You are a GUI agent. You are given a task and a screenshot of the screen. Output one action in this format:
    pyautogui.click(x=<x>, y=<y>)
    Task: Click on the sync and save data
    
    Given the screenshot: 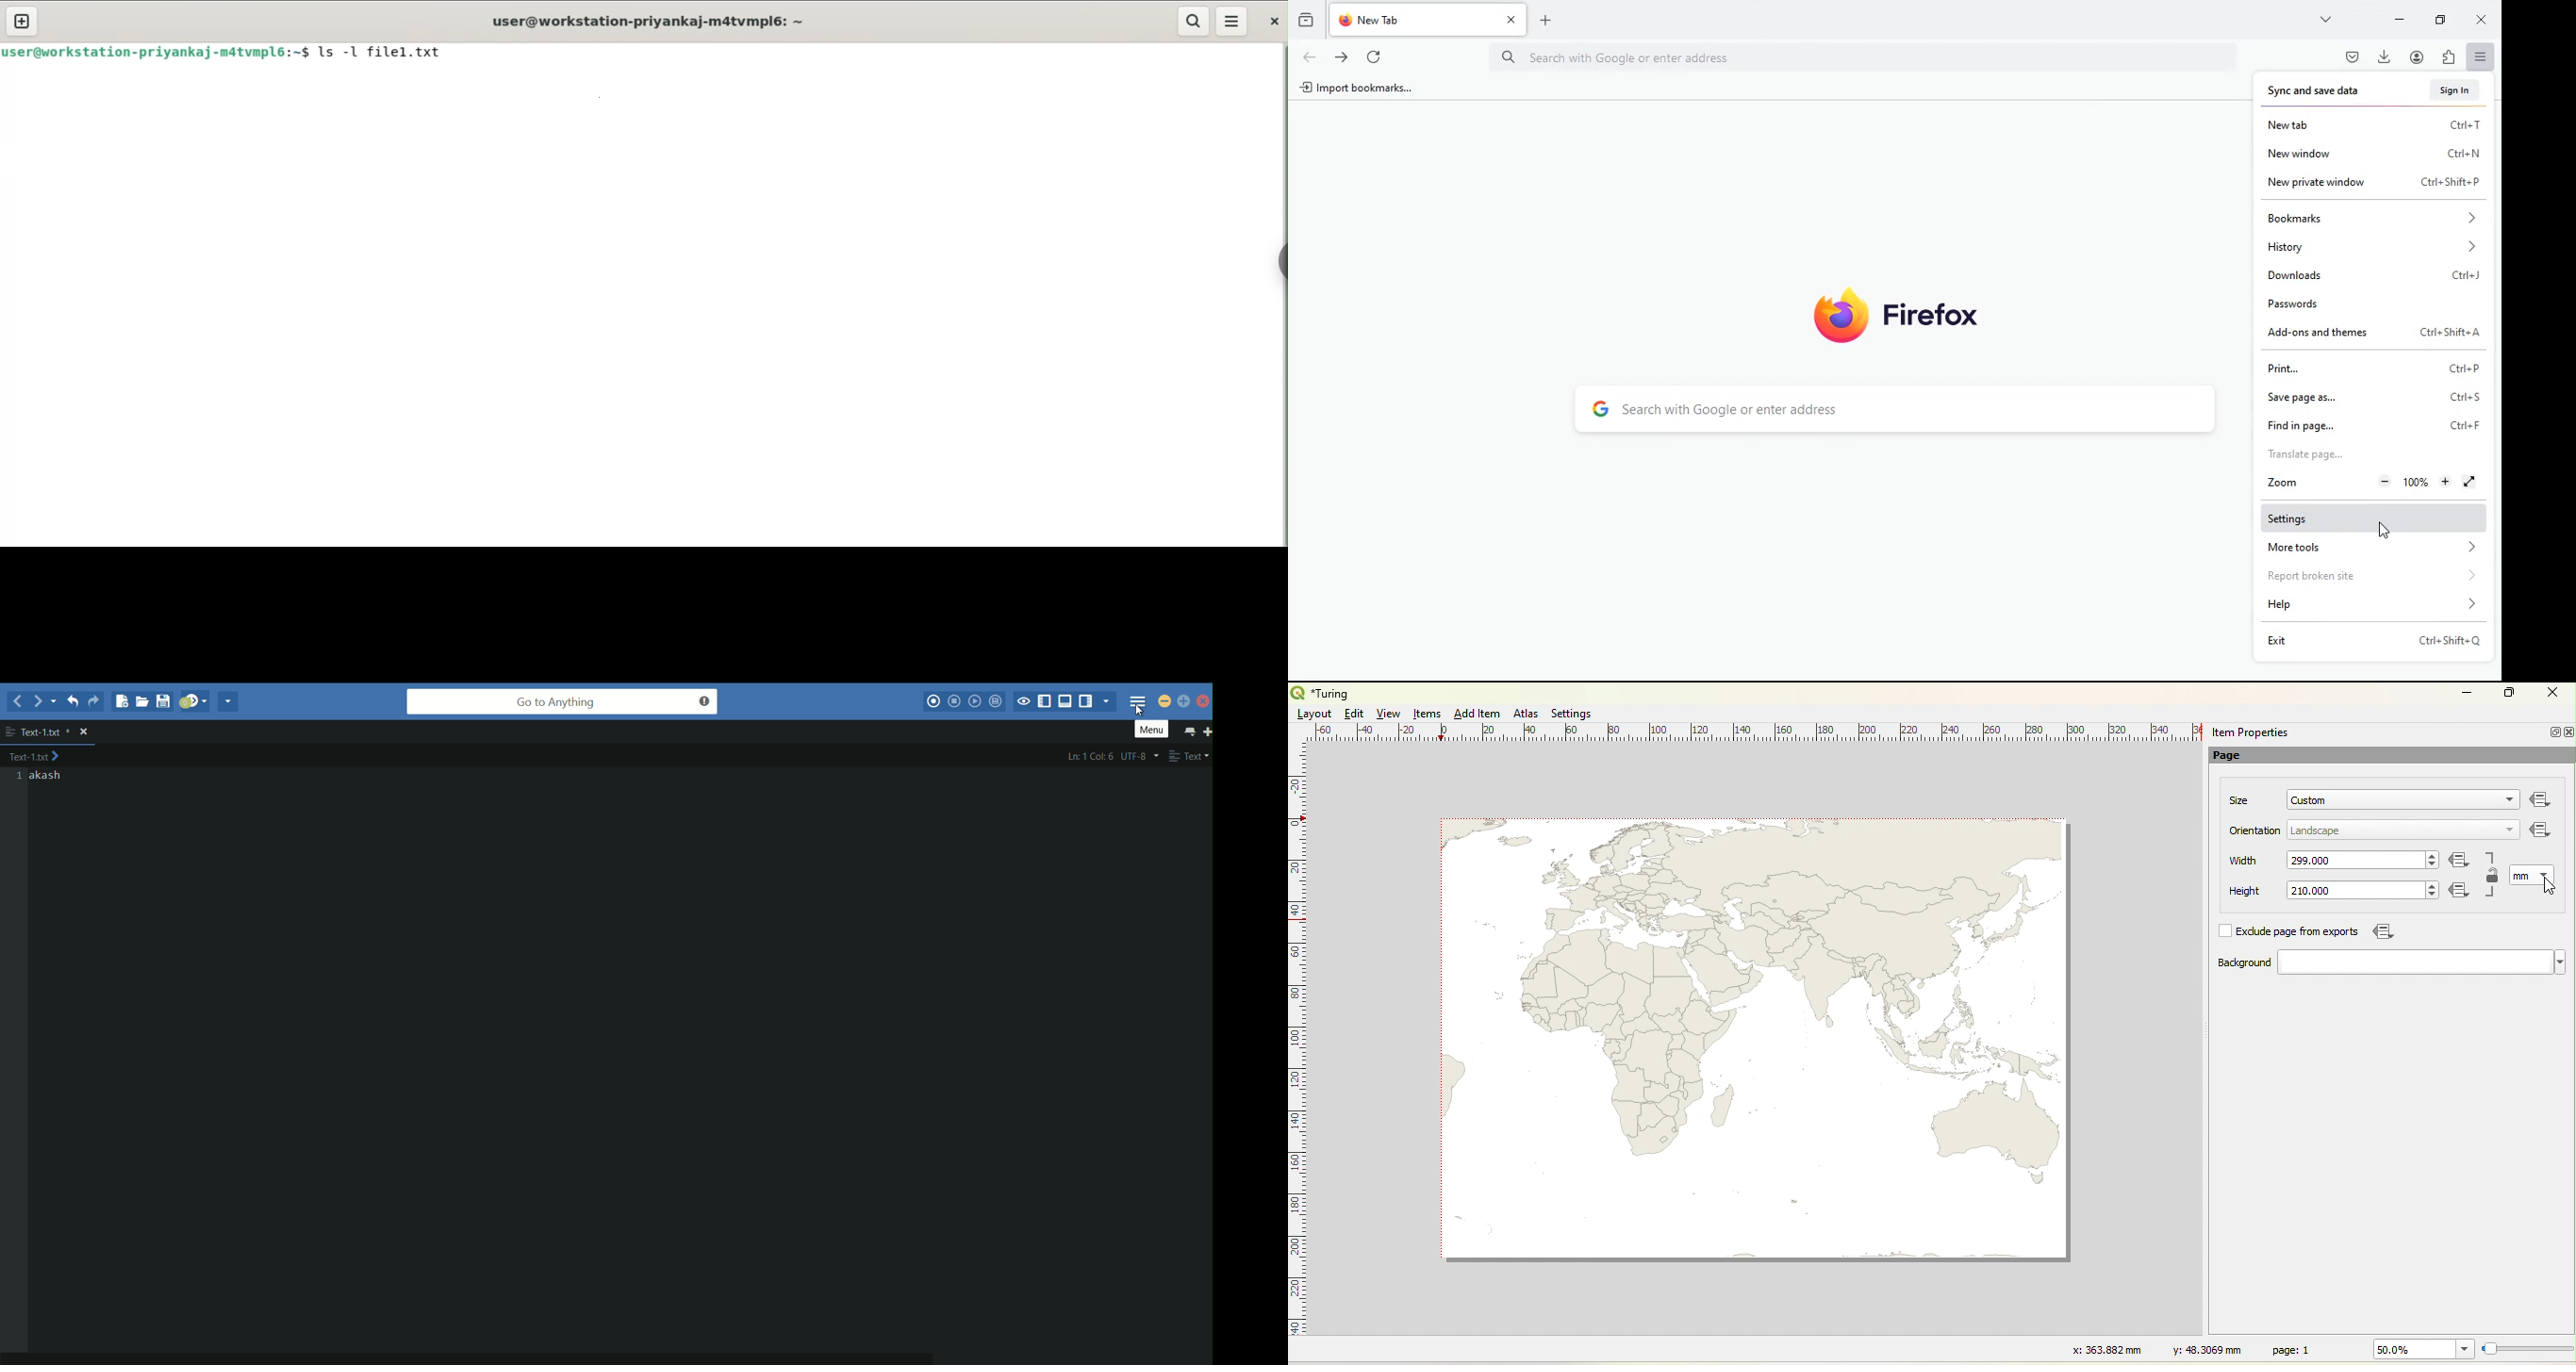 What is the action you would take?
    pyautogui.click(x=2325, y=91)
    